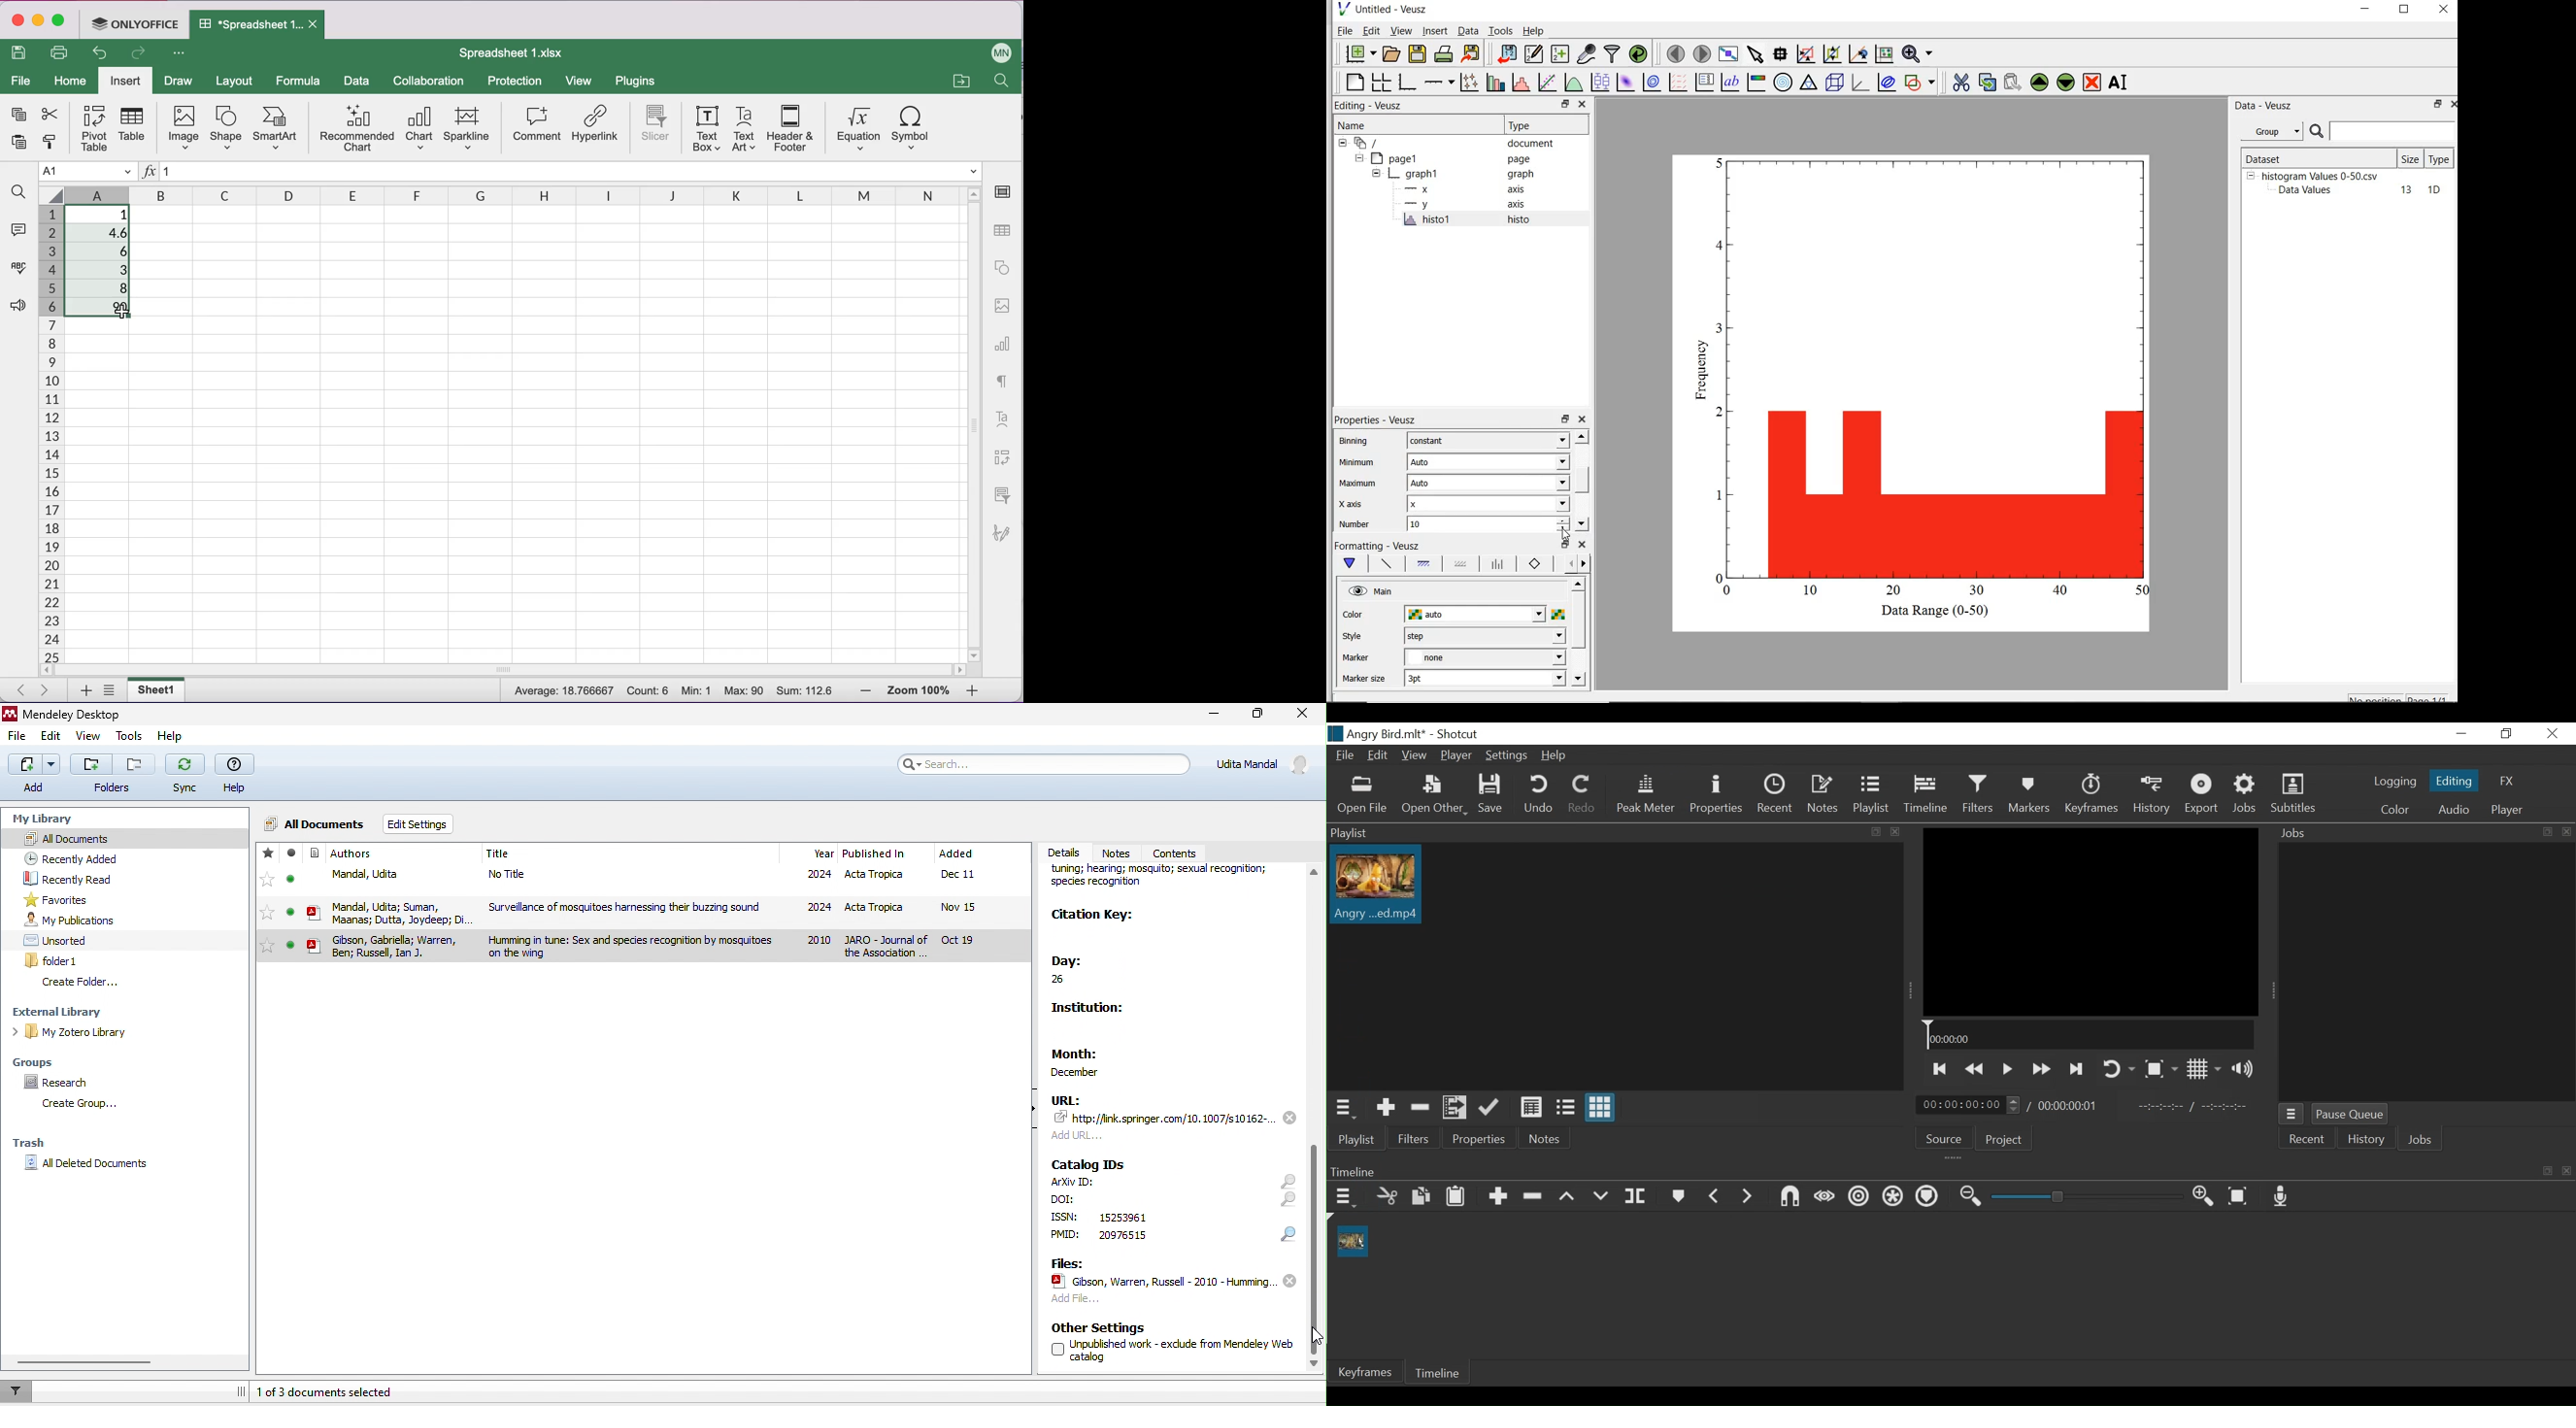  Describe the element at coordinates (505, 670) in the screenshot. I see `horizontal scrollbar` at that location.